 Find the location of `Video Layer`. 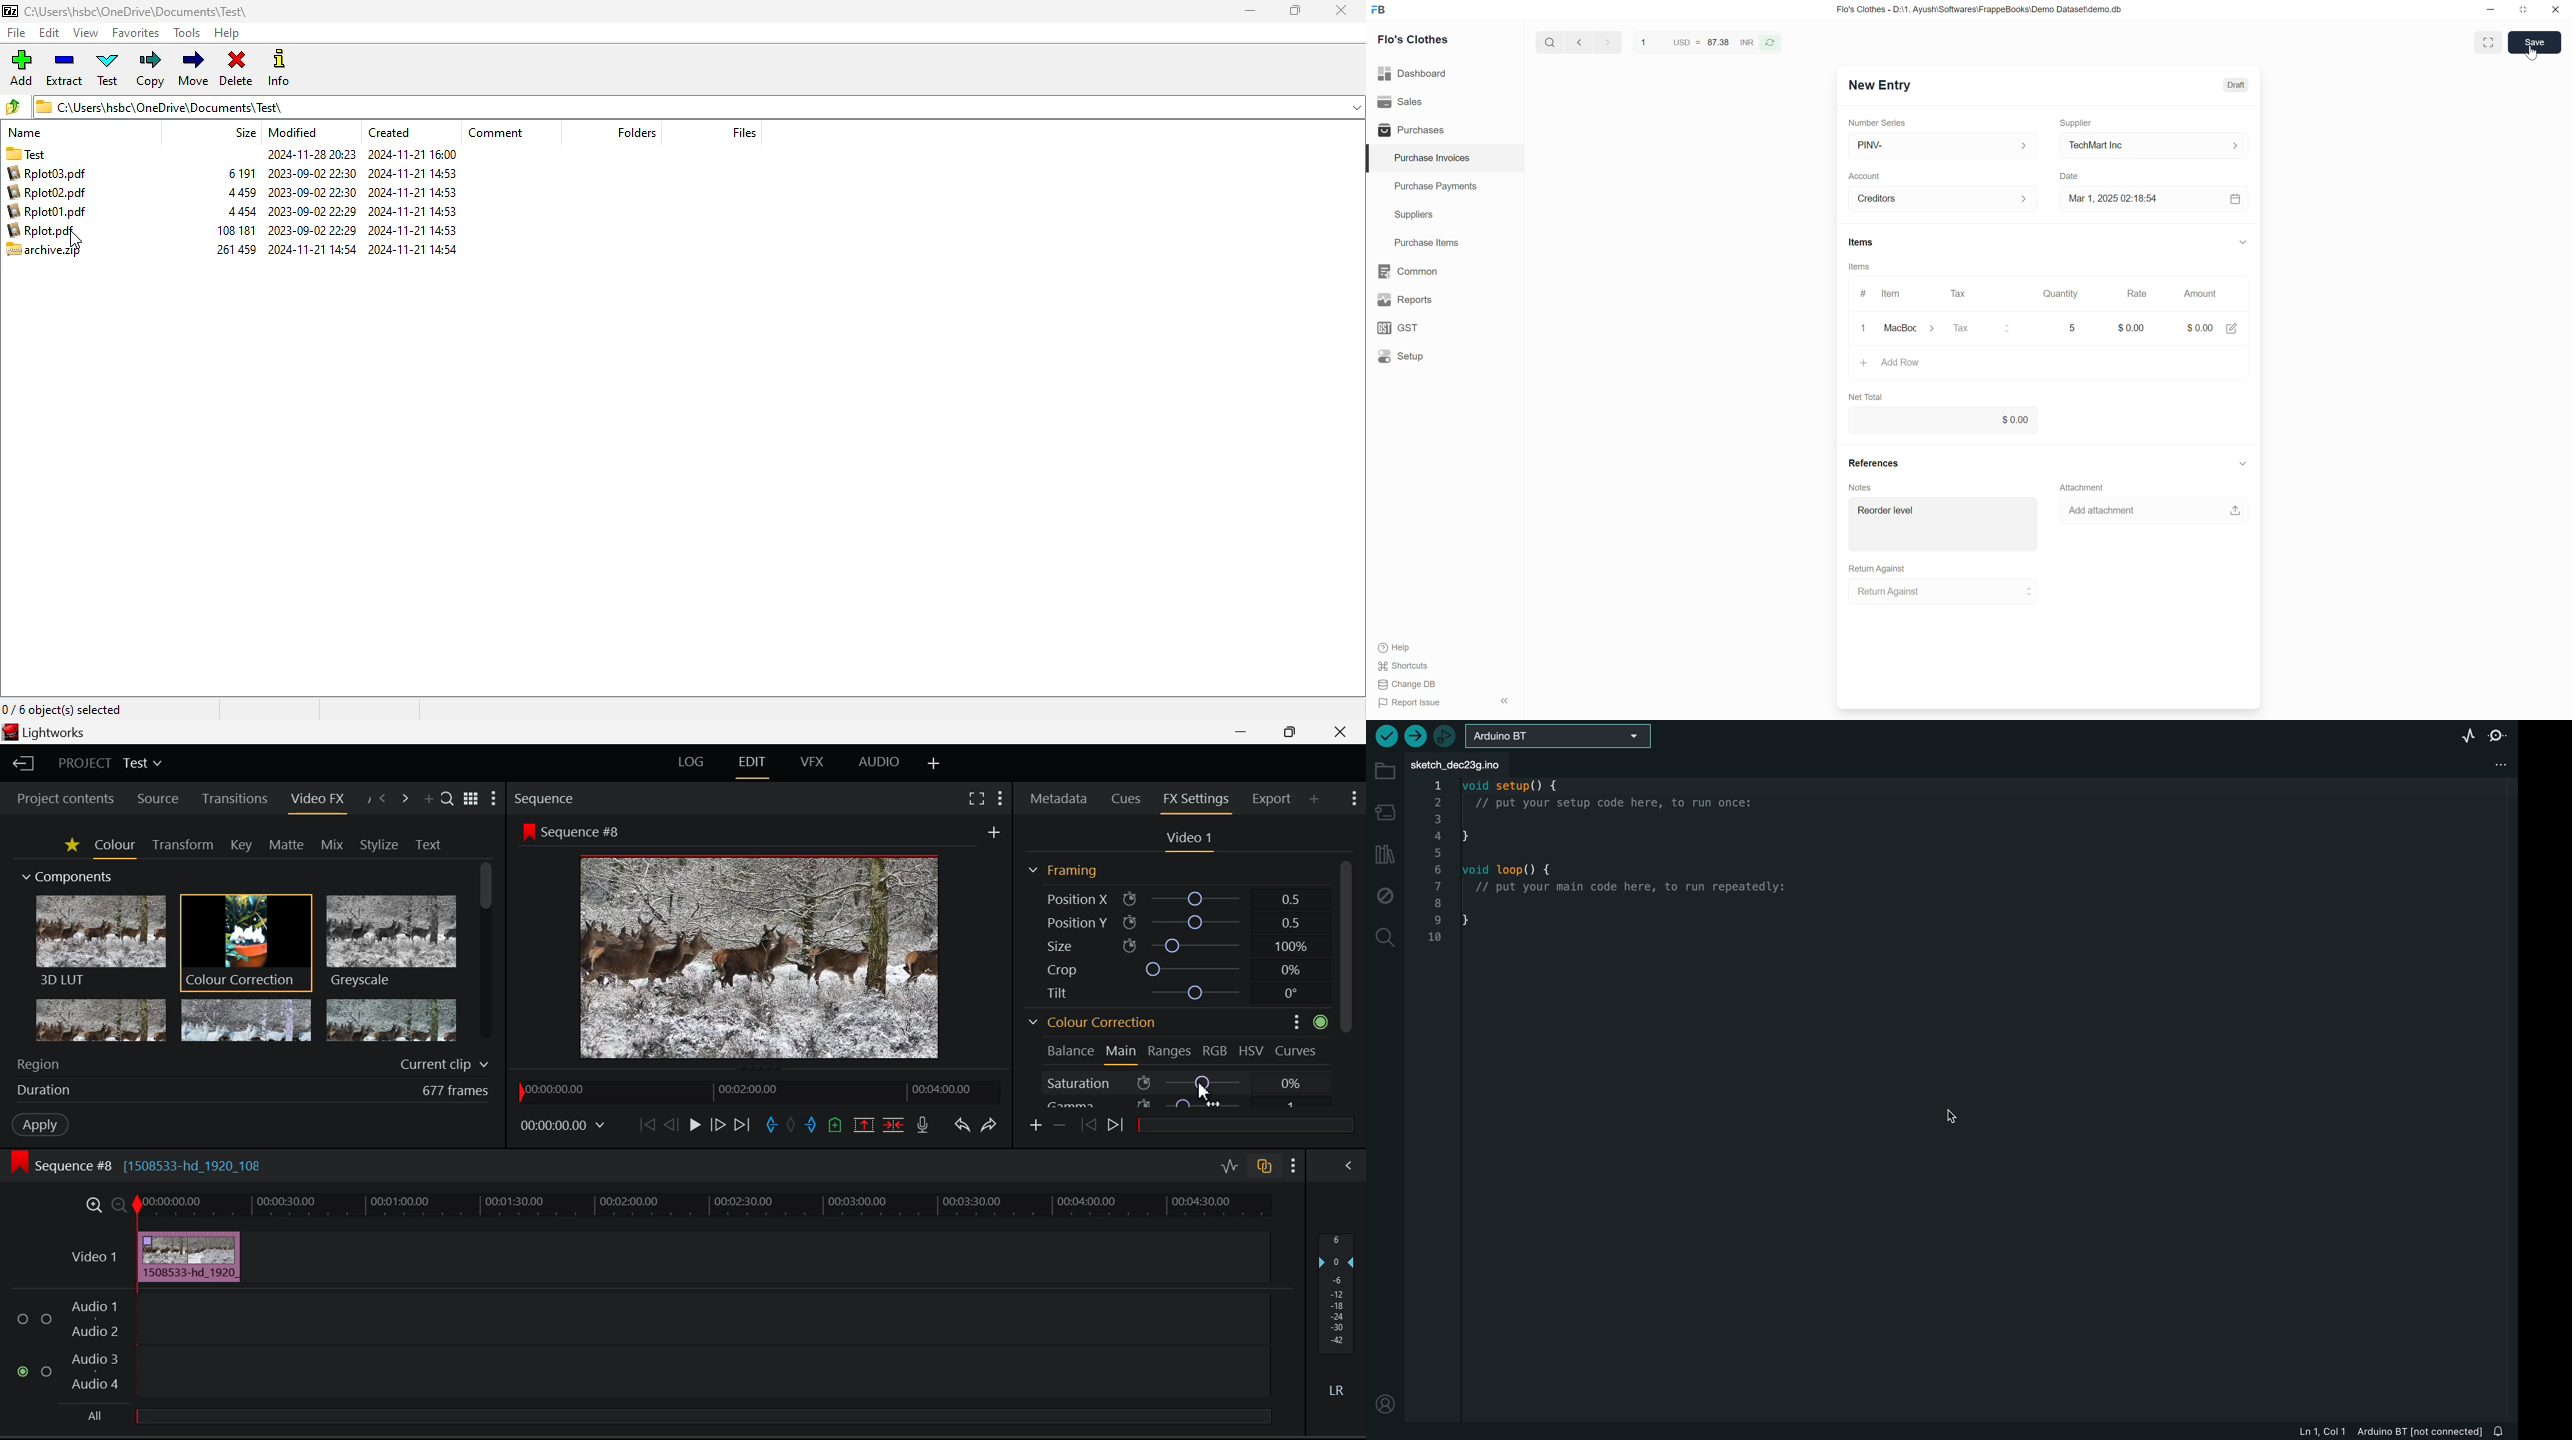

Video Layer is located at coordinates (95, 1257).